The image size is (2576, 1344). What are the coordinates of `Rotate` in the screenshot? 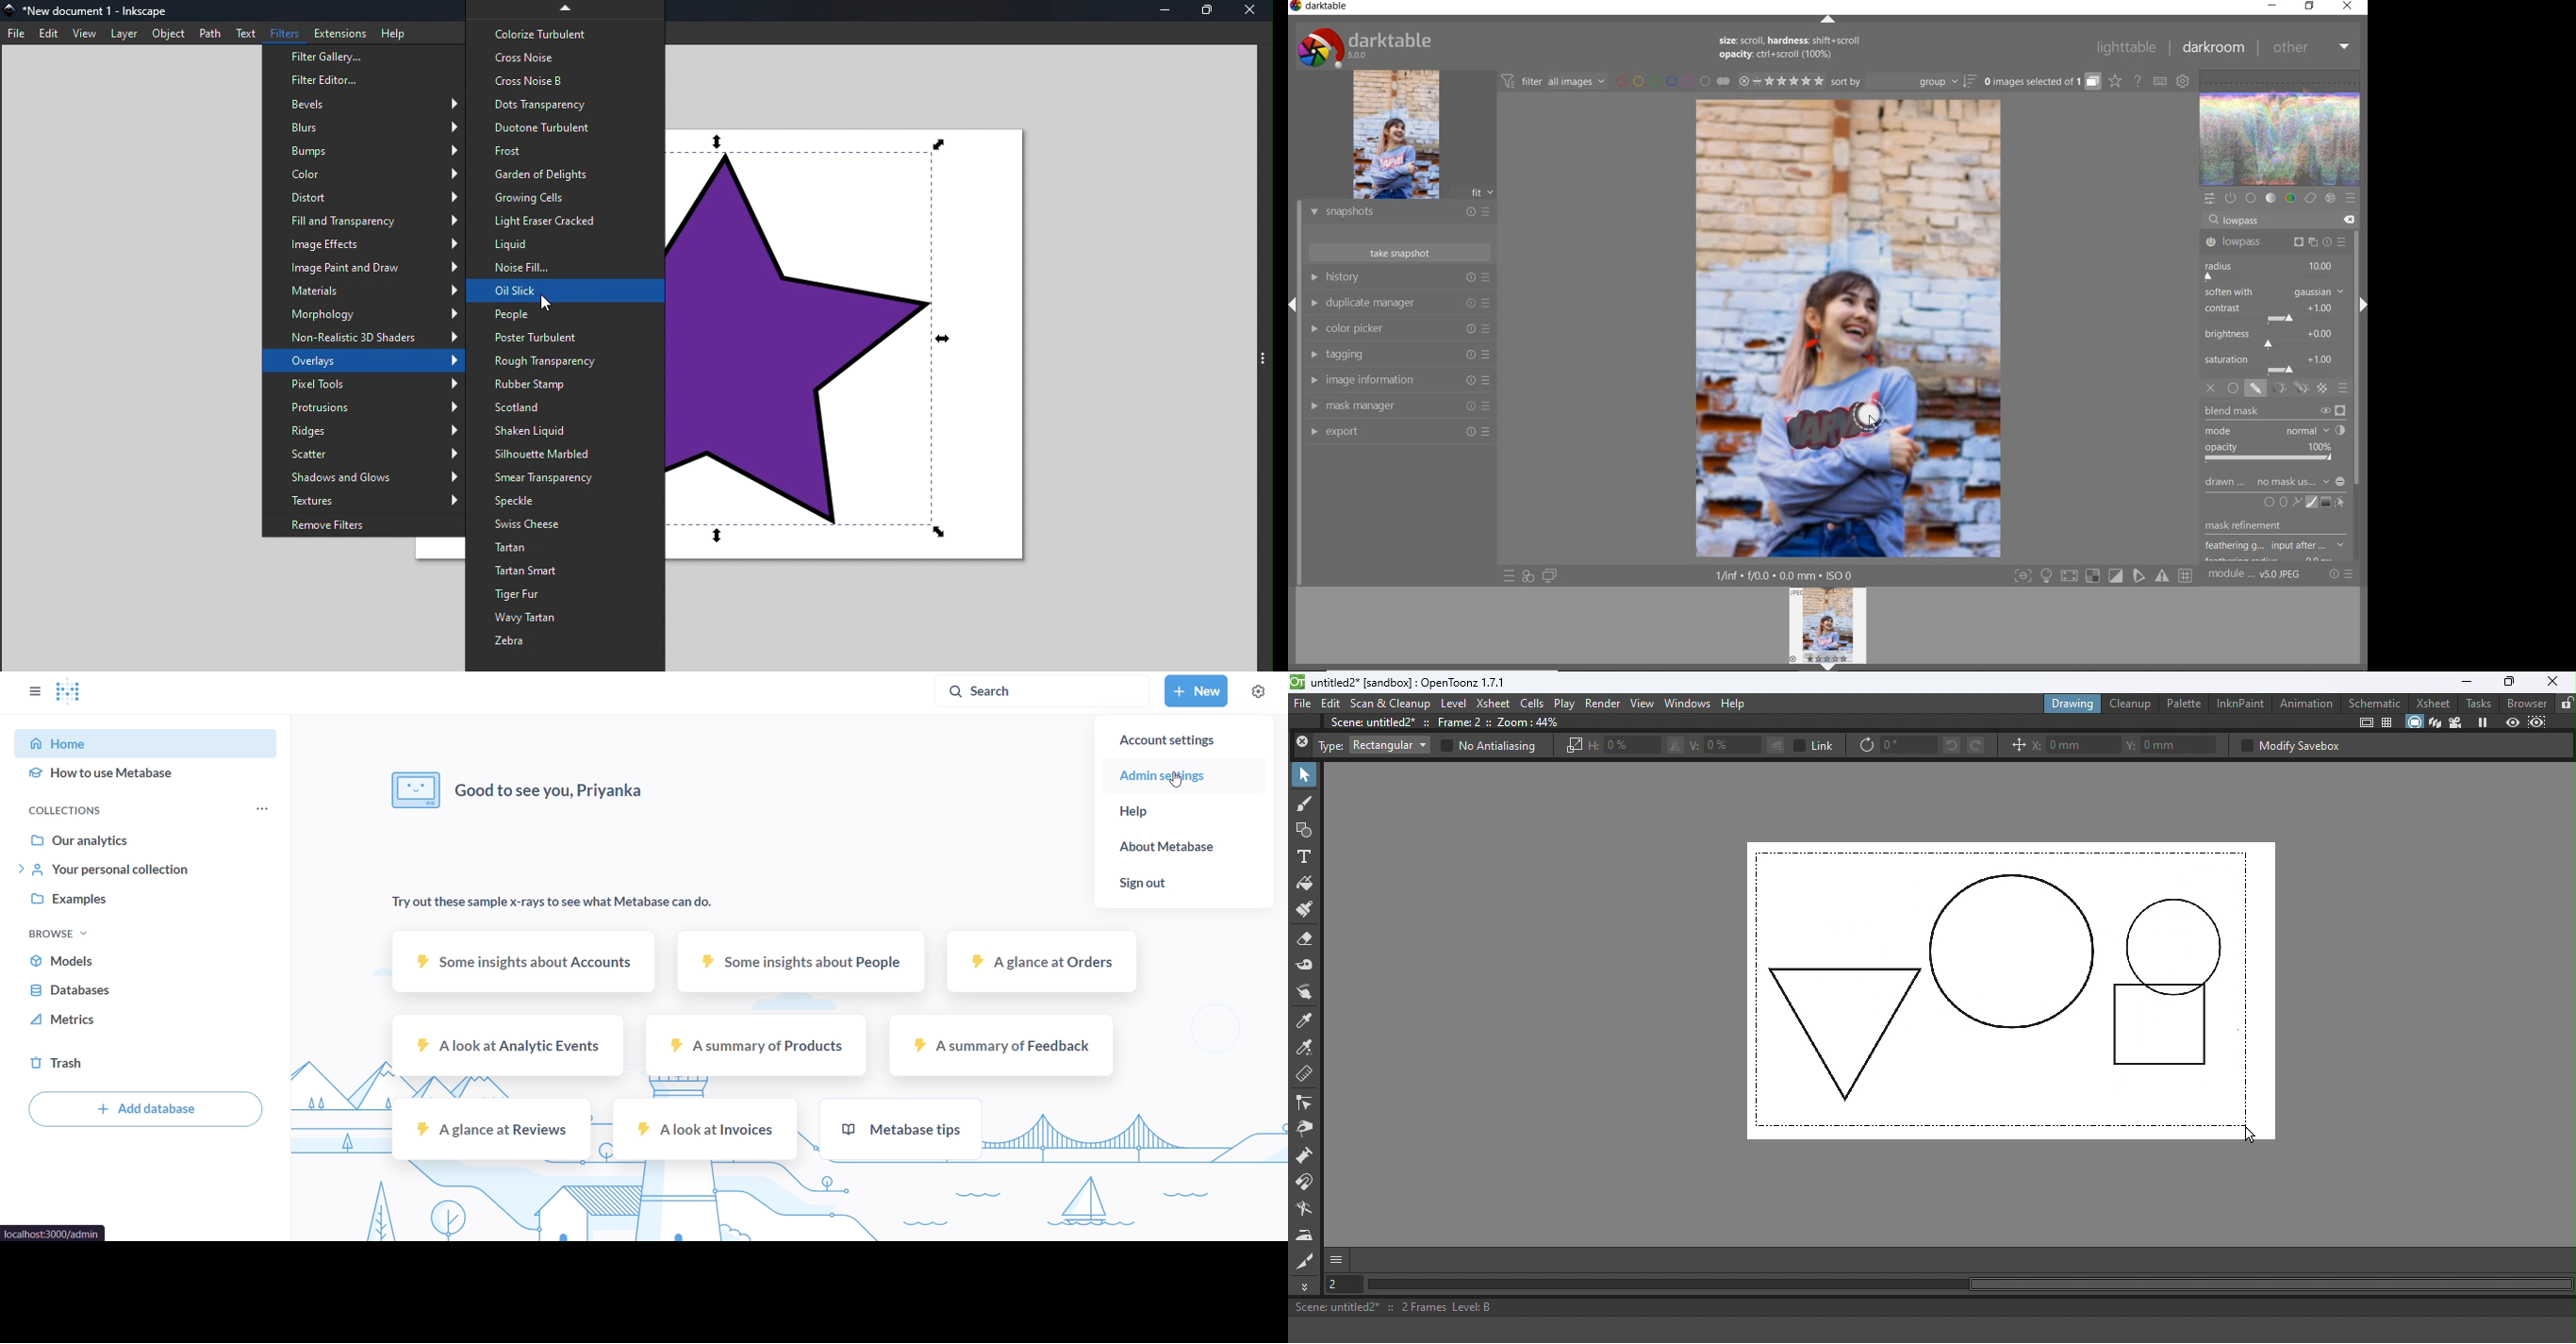 It's located at (1866, 746).